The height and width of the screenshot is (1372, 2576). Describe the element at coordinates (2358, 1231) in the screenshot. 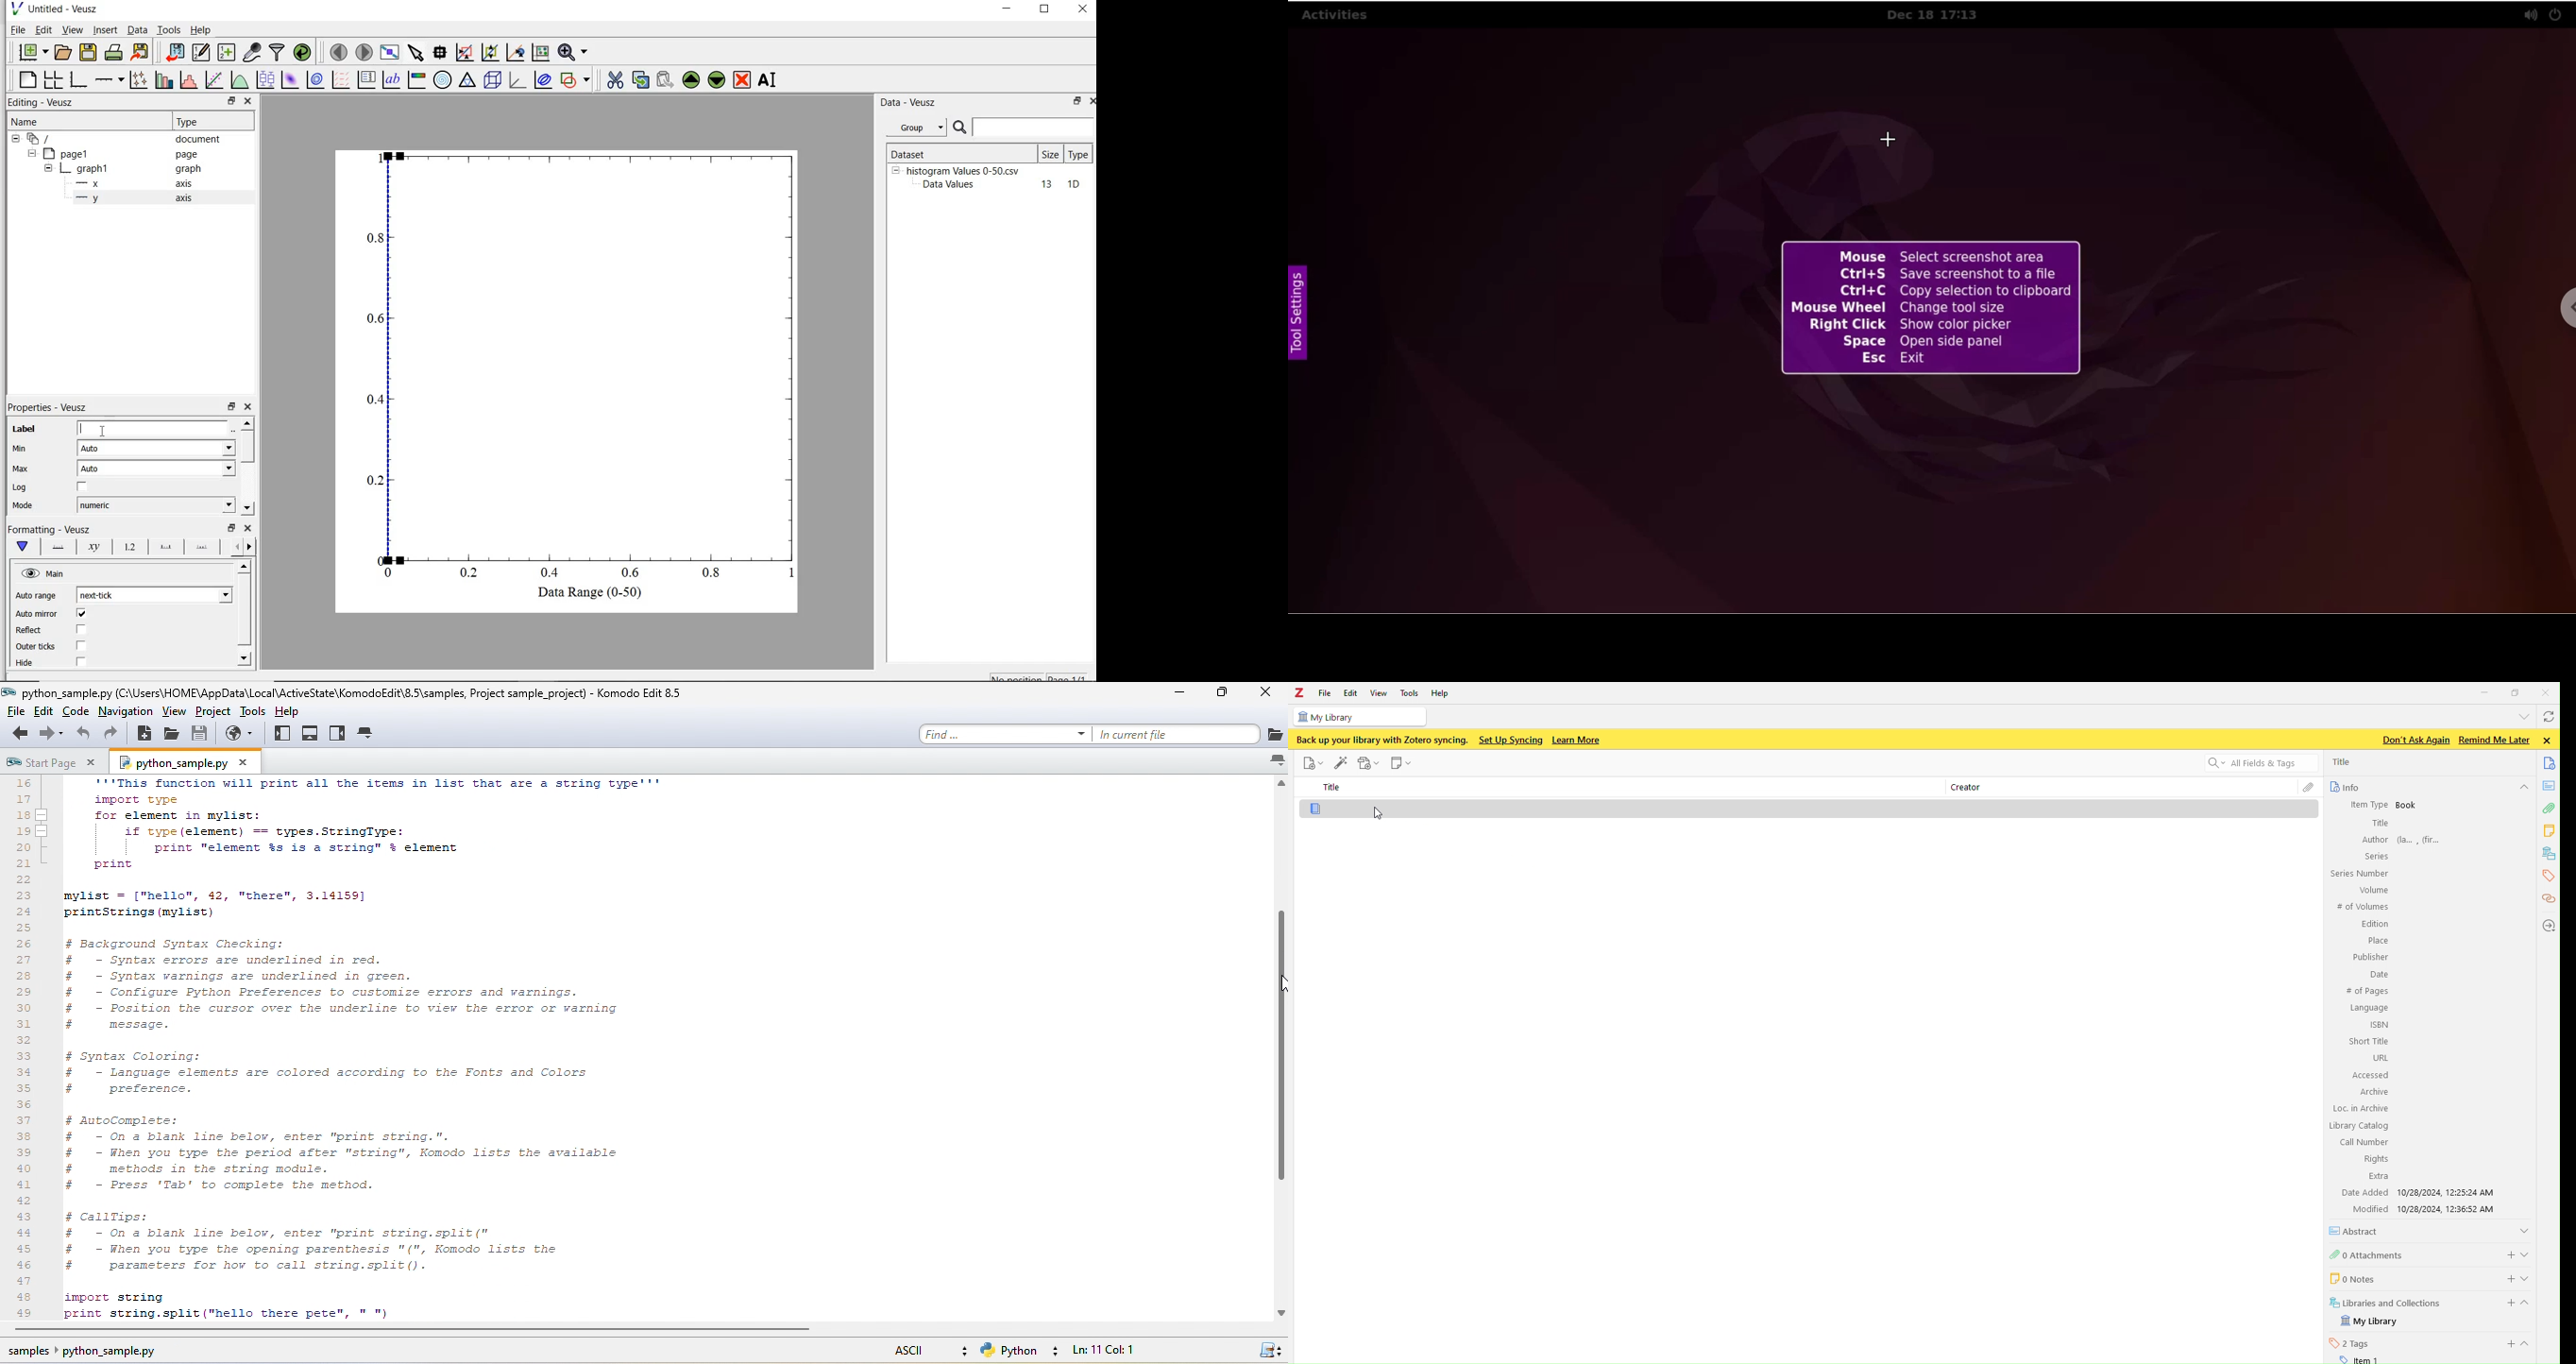

I see `Abstract` at that location.